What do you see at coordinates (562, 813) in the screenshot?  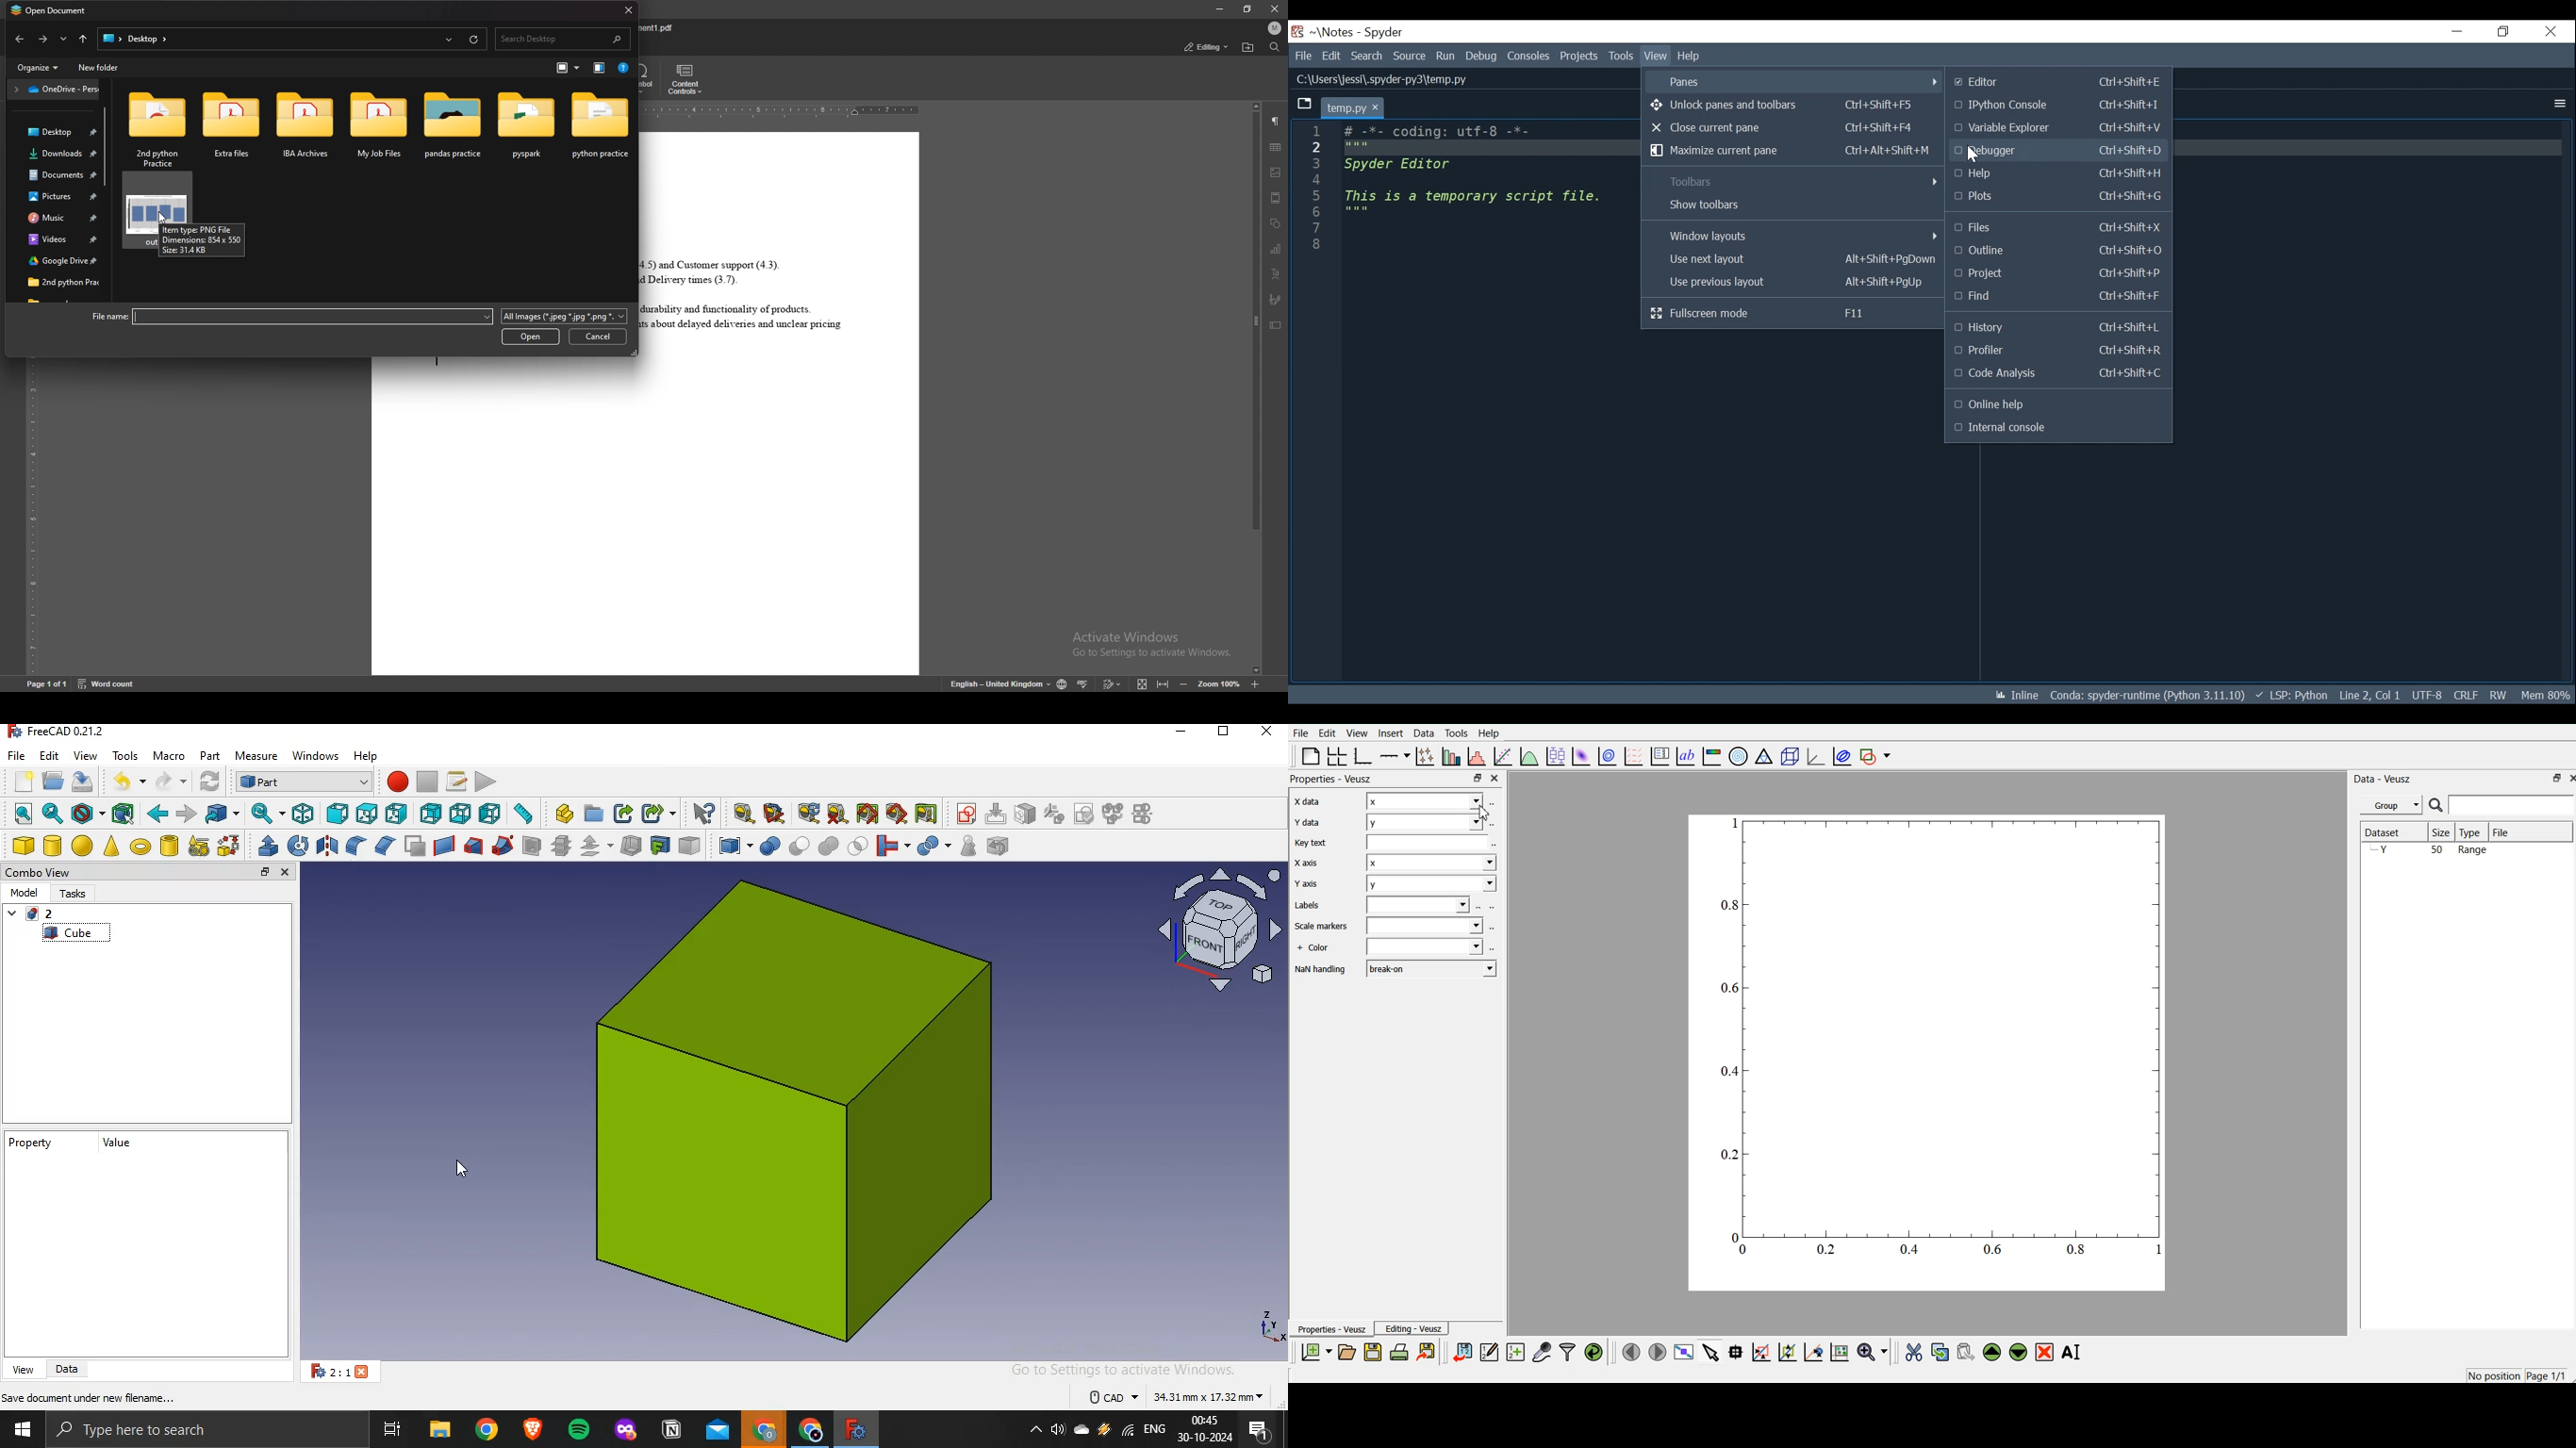 I see `create part` at bounding box center [562, 813].